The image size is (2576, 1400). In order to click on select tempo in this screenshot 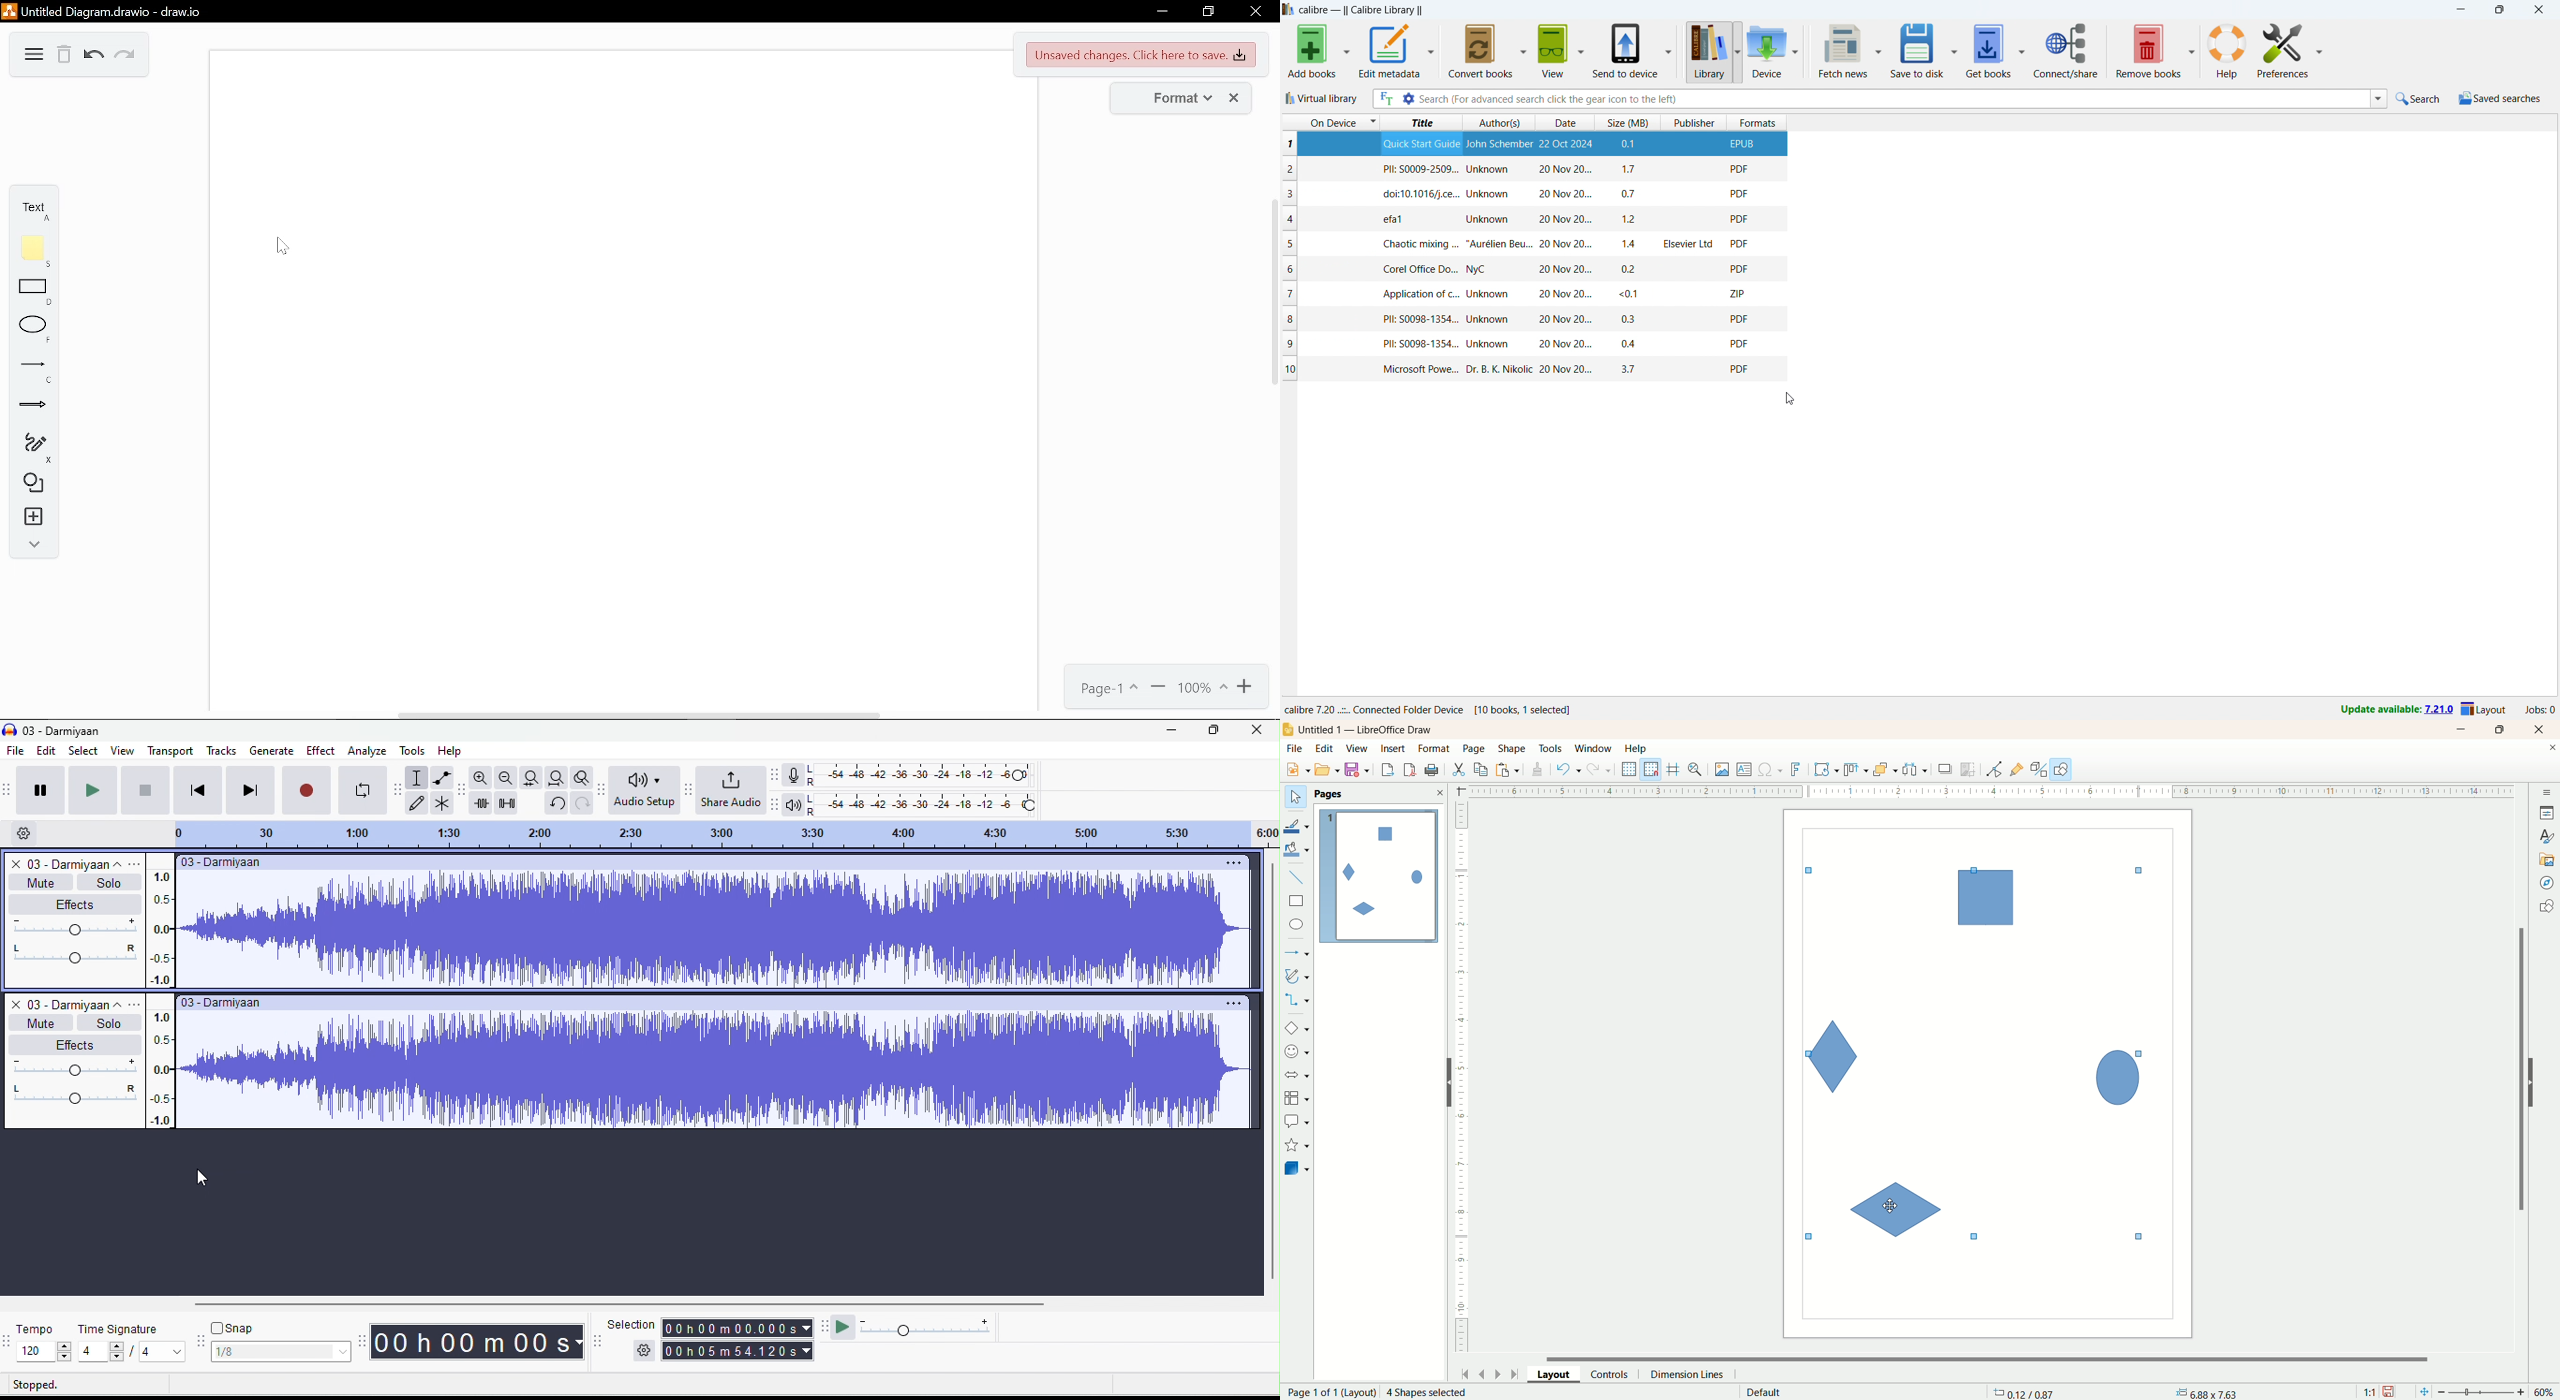, I will do `click(39, 1353)`.